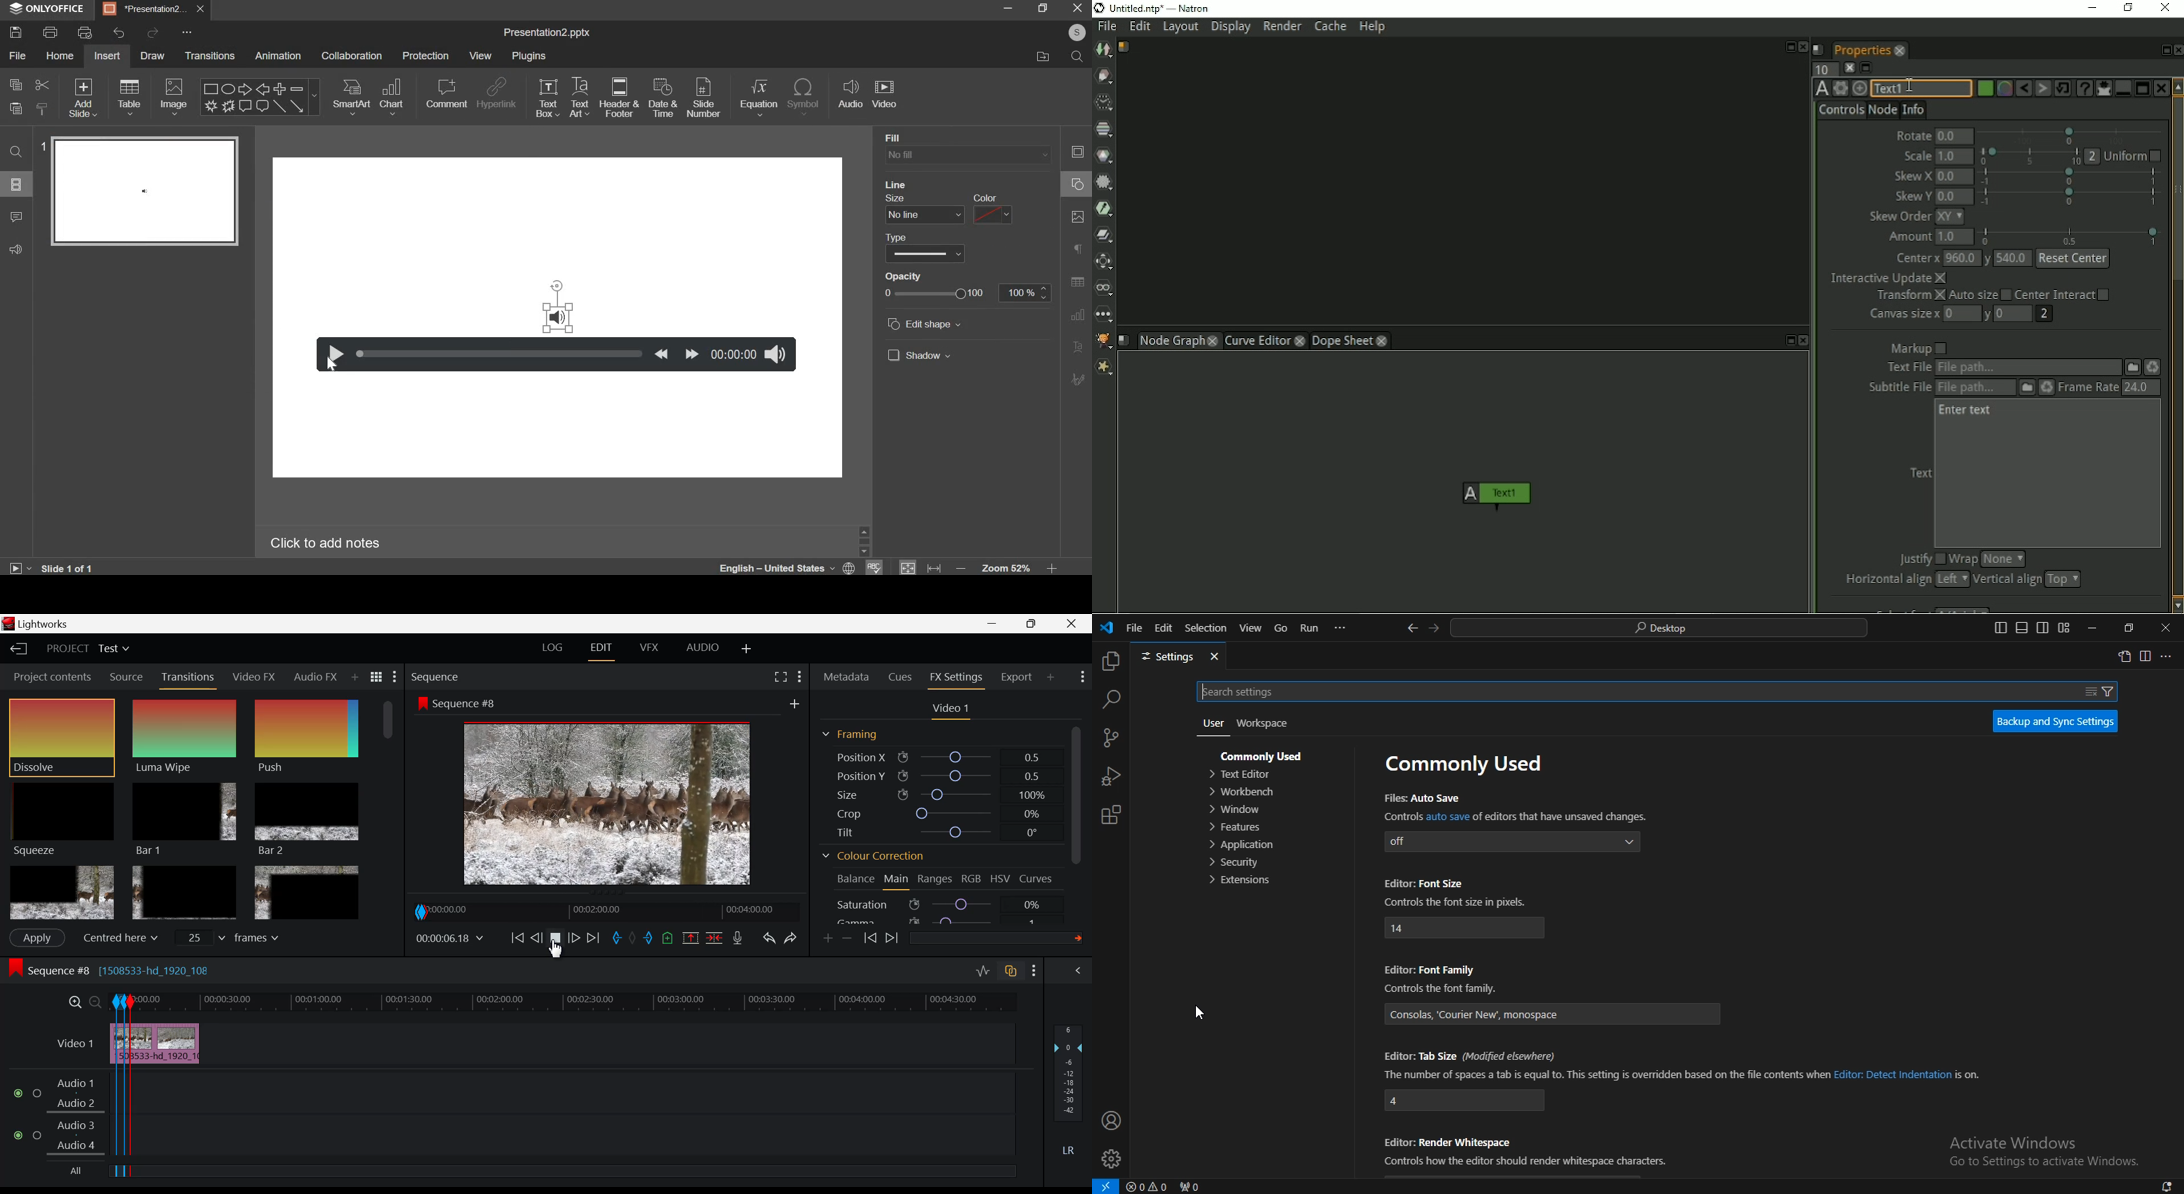 The width and height of the screenshot is (2184, 1204). What do you see at coordinates (1042, 9) in the screenshot?
I see `maximize` at bounding box center [1042, 9].